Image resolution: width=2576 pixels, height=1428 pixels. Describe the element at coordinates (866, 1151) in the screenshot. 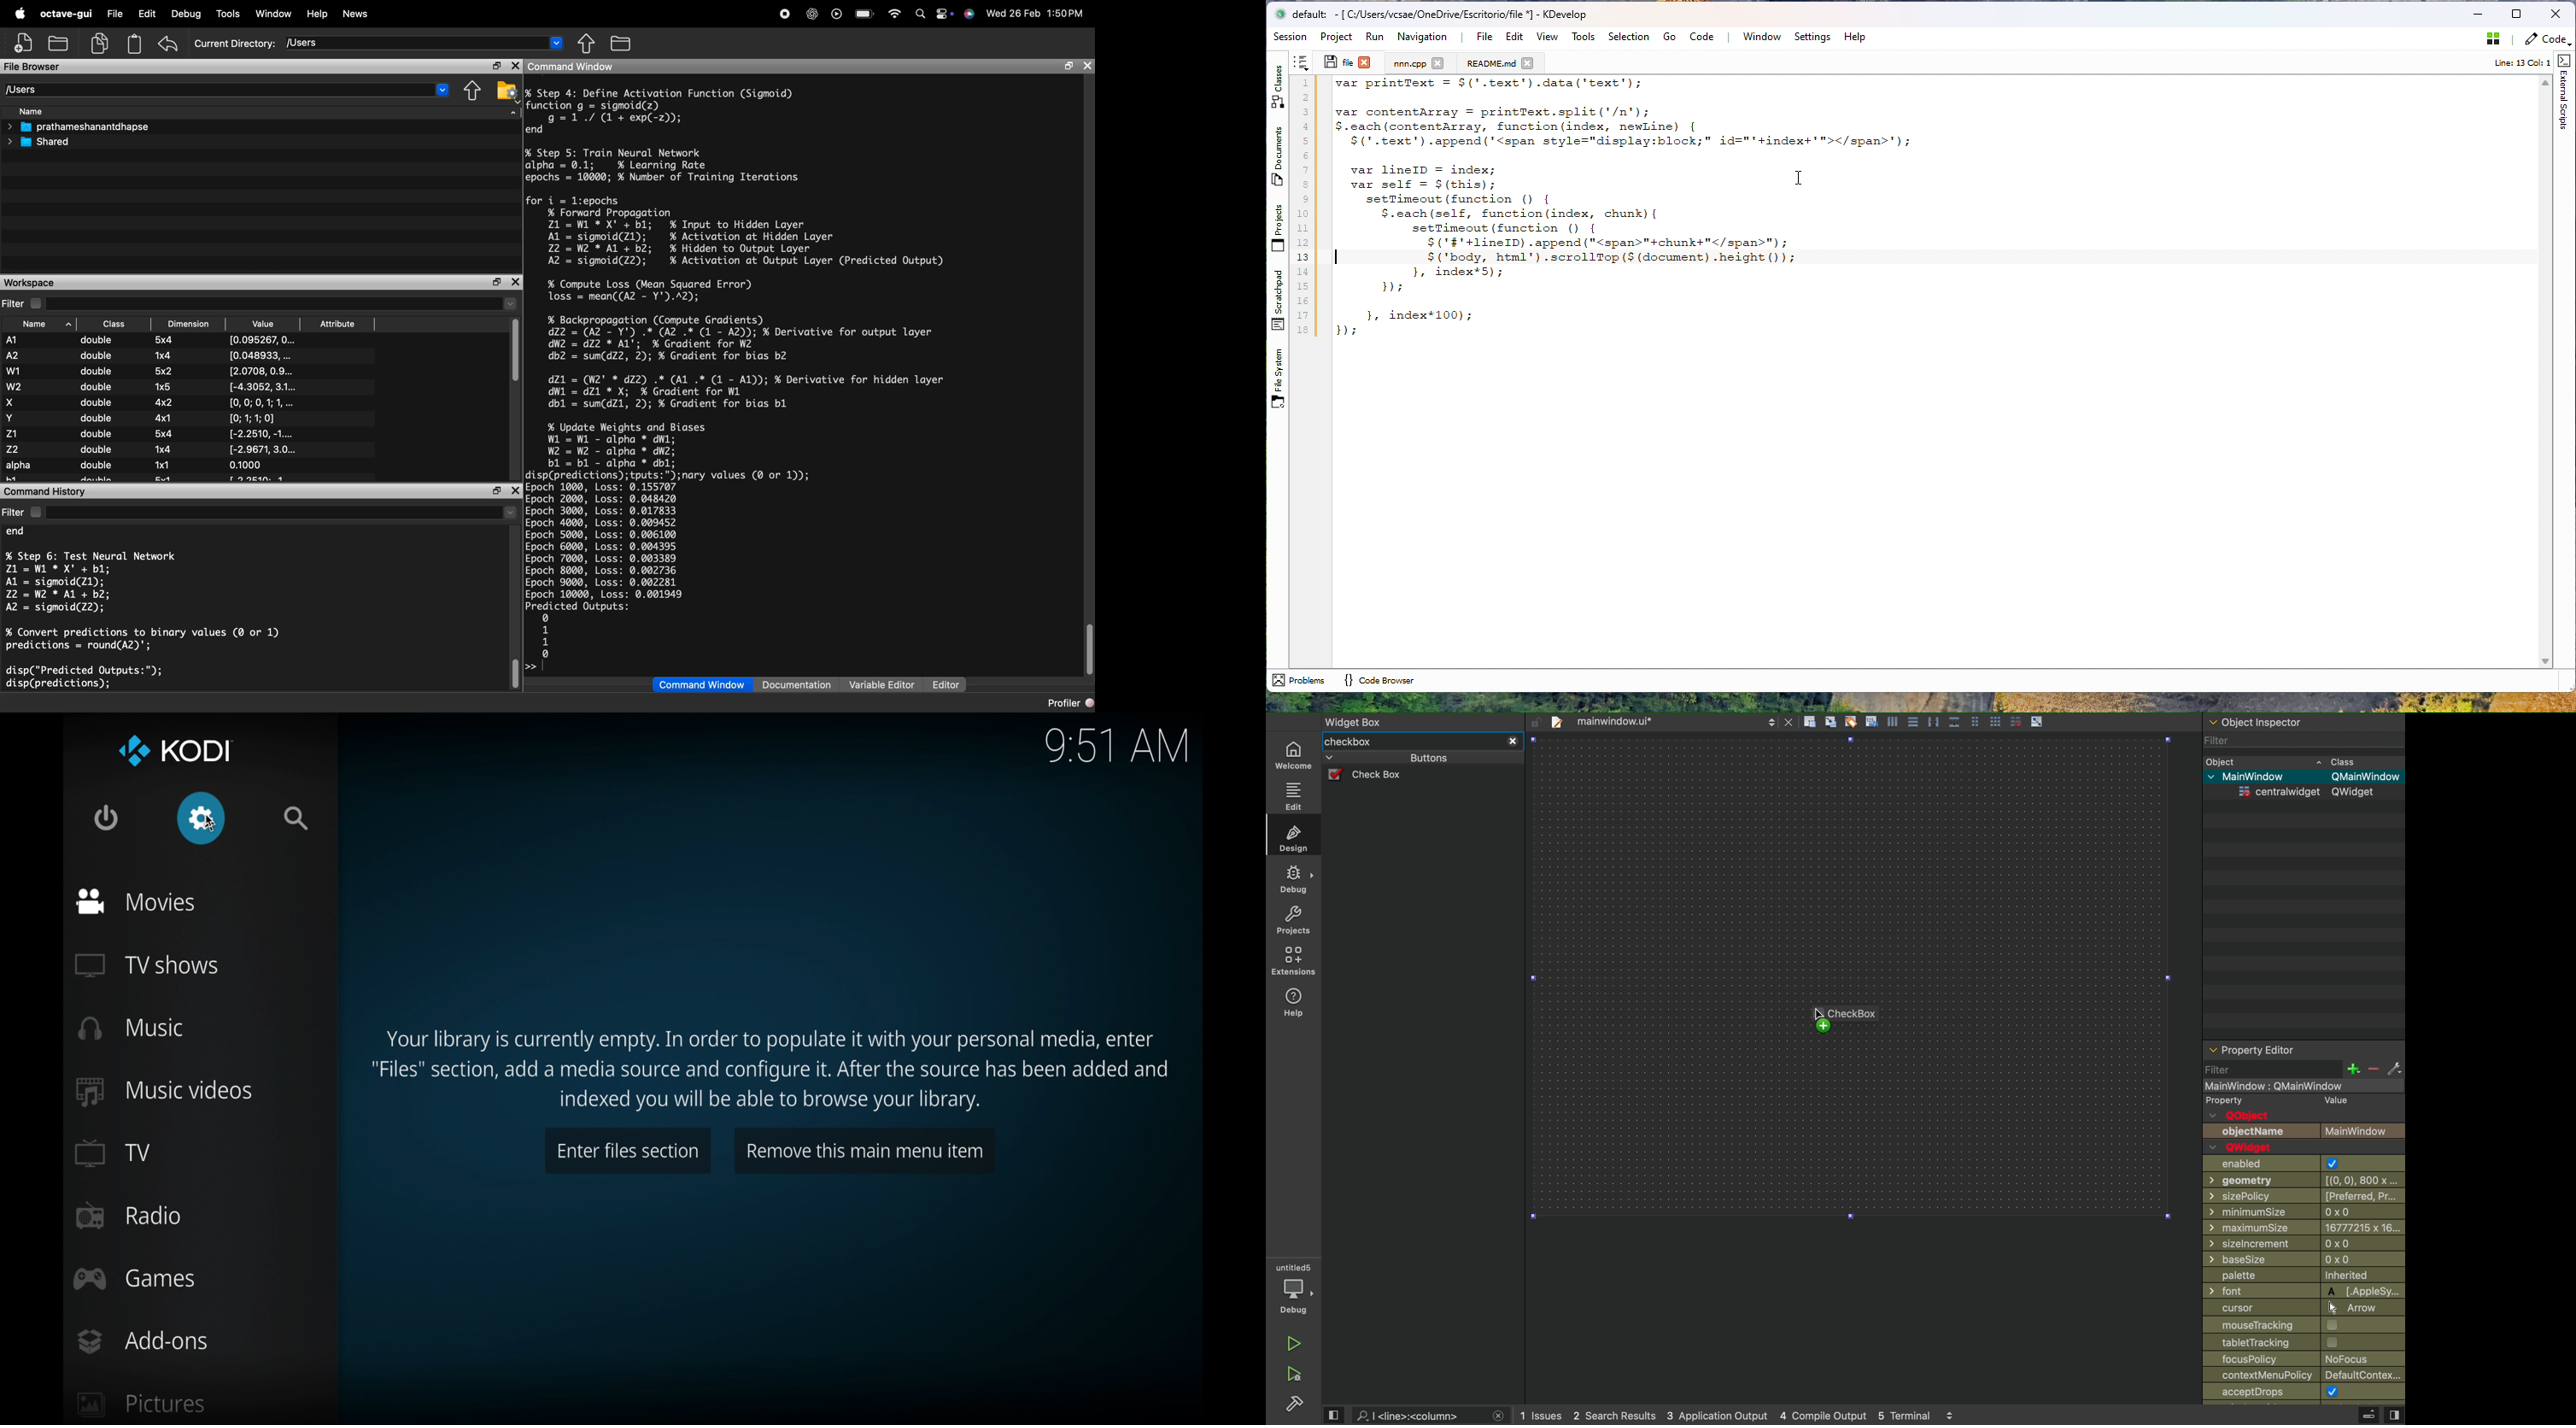

I see `remove this main menu item` at that location.